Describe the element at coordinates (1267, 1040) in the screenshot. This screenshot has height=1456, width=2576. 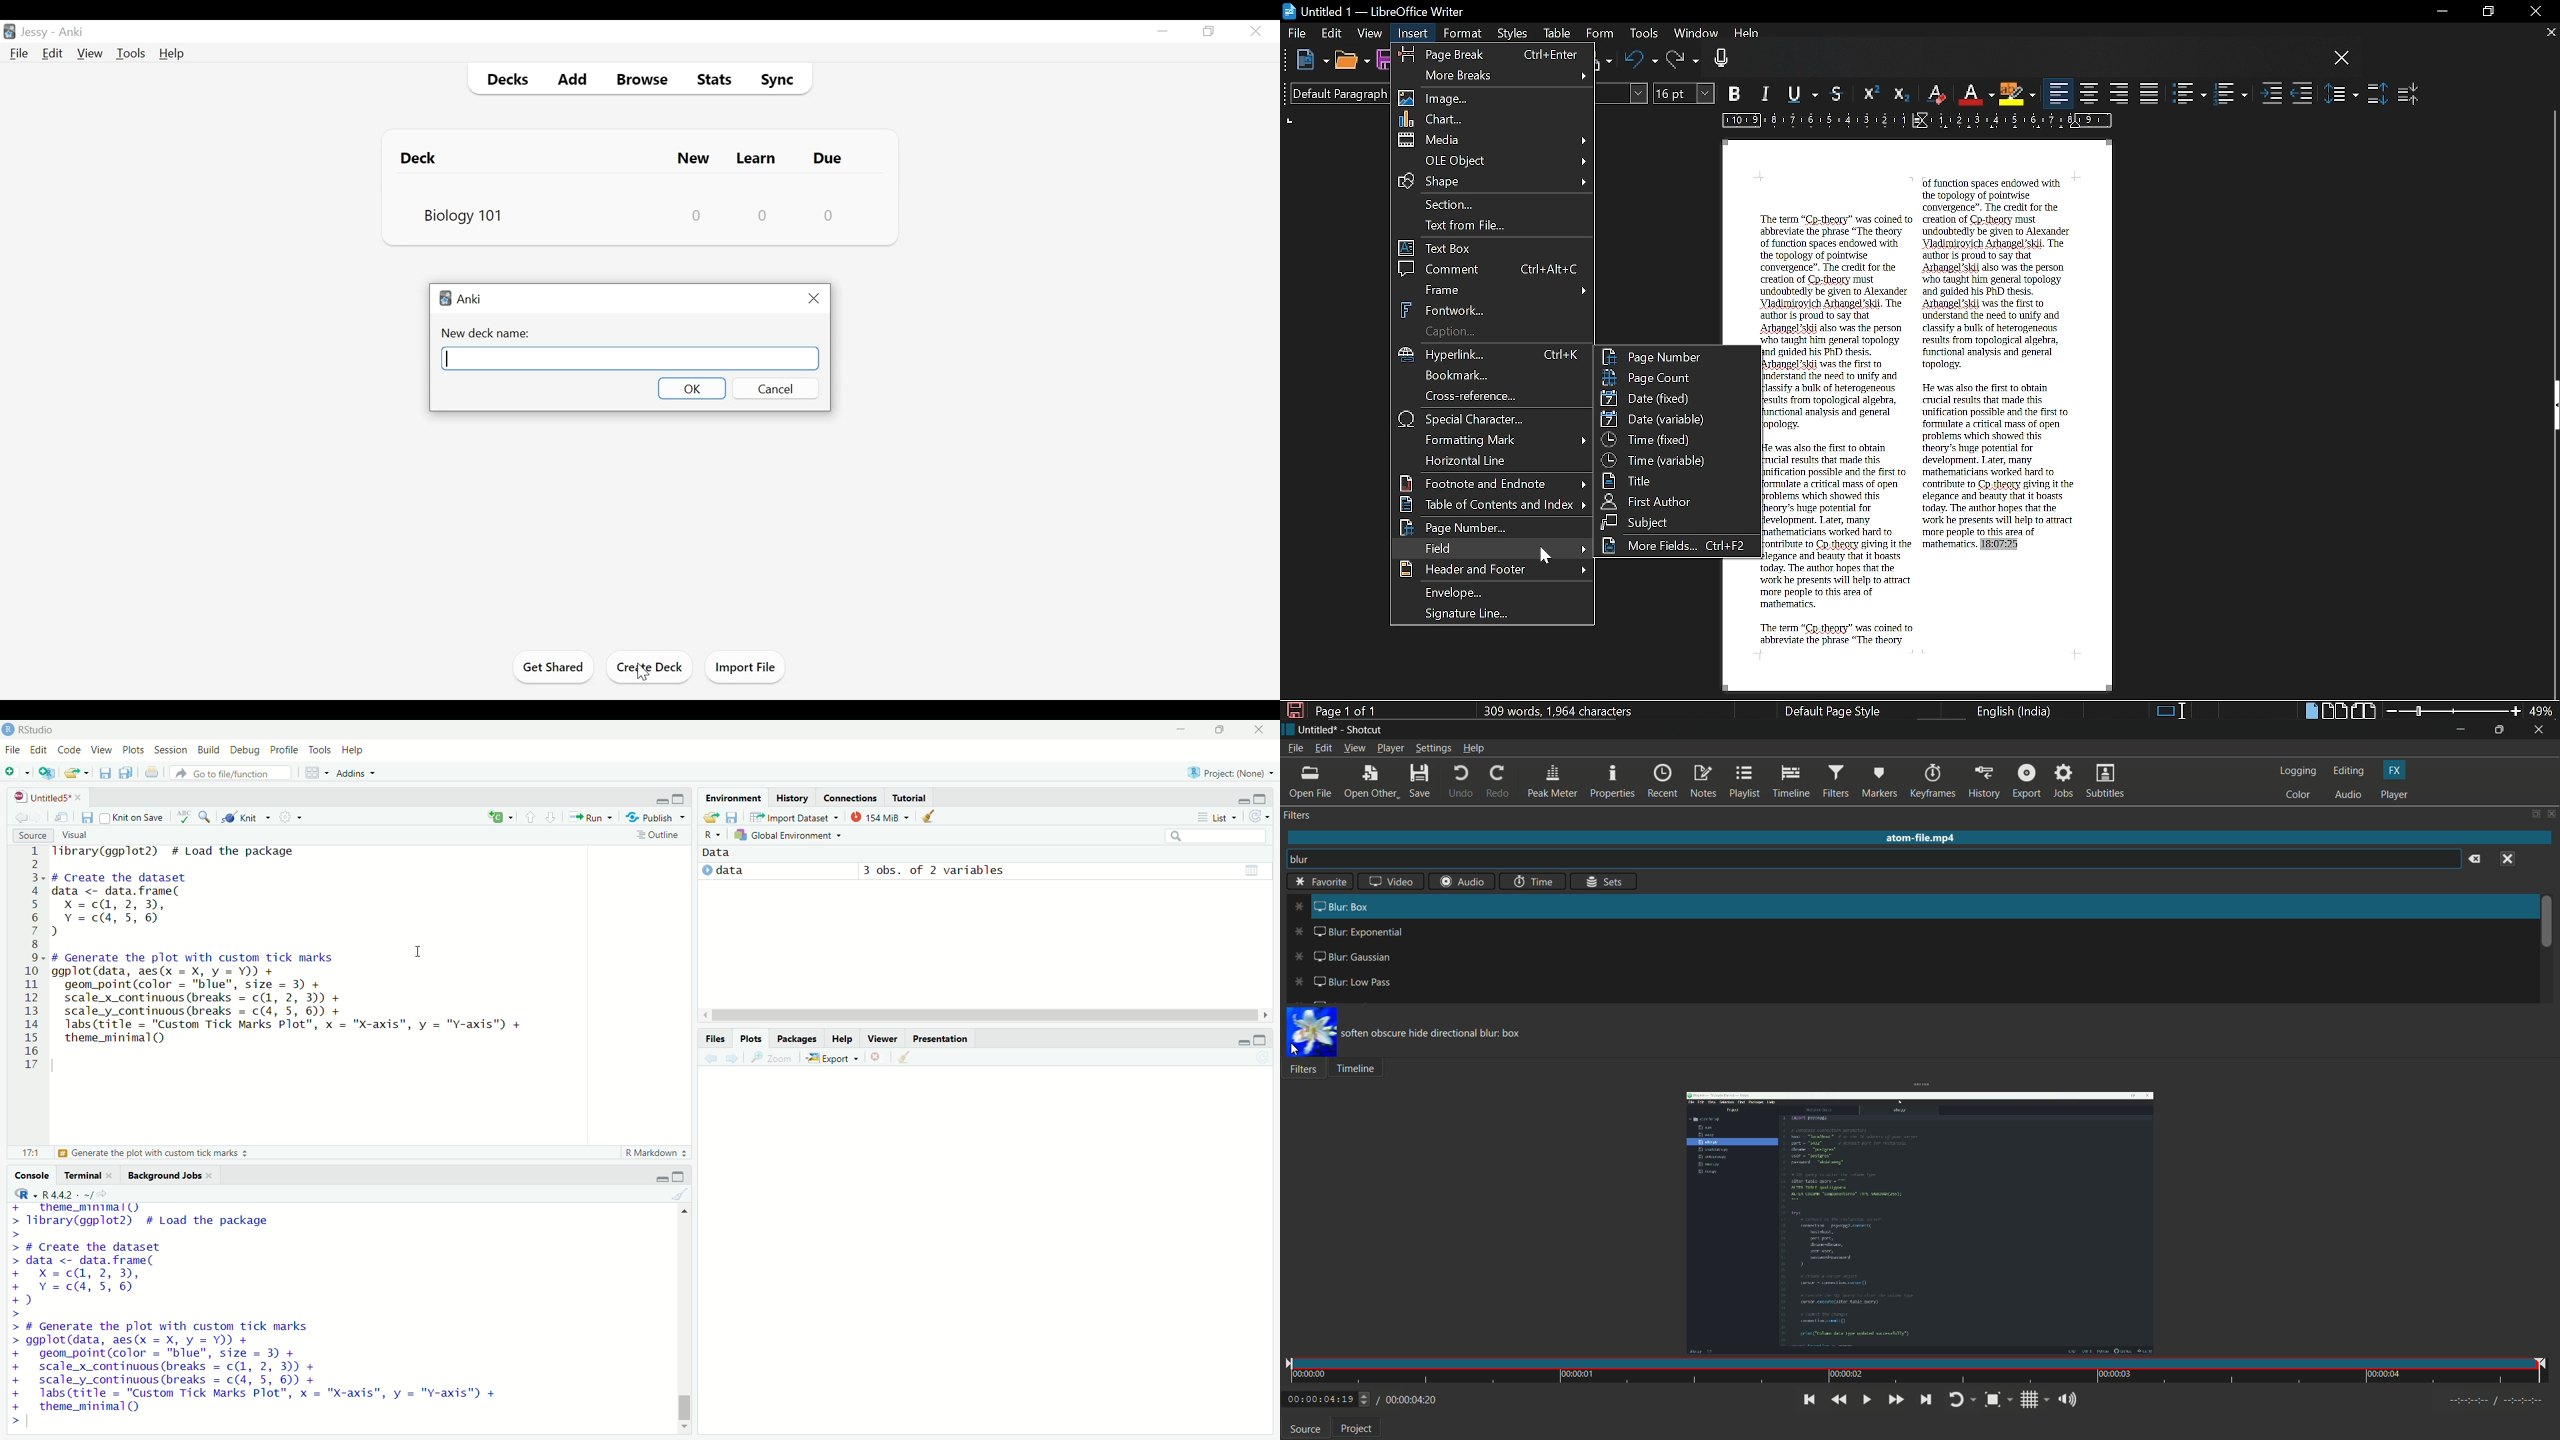
I see `maximize` at that location.